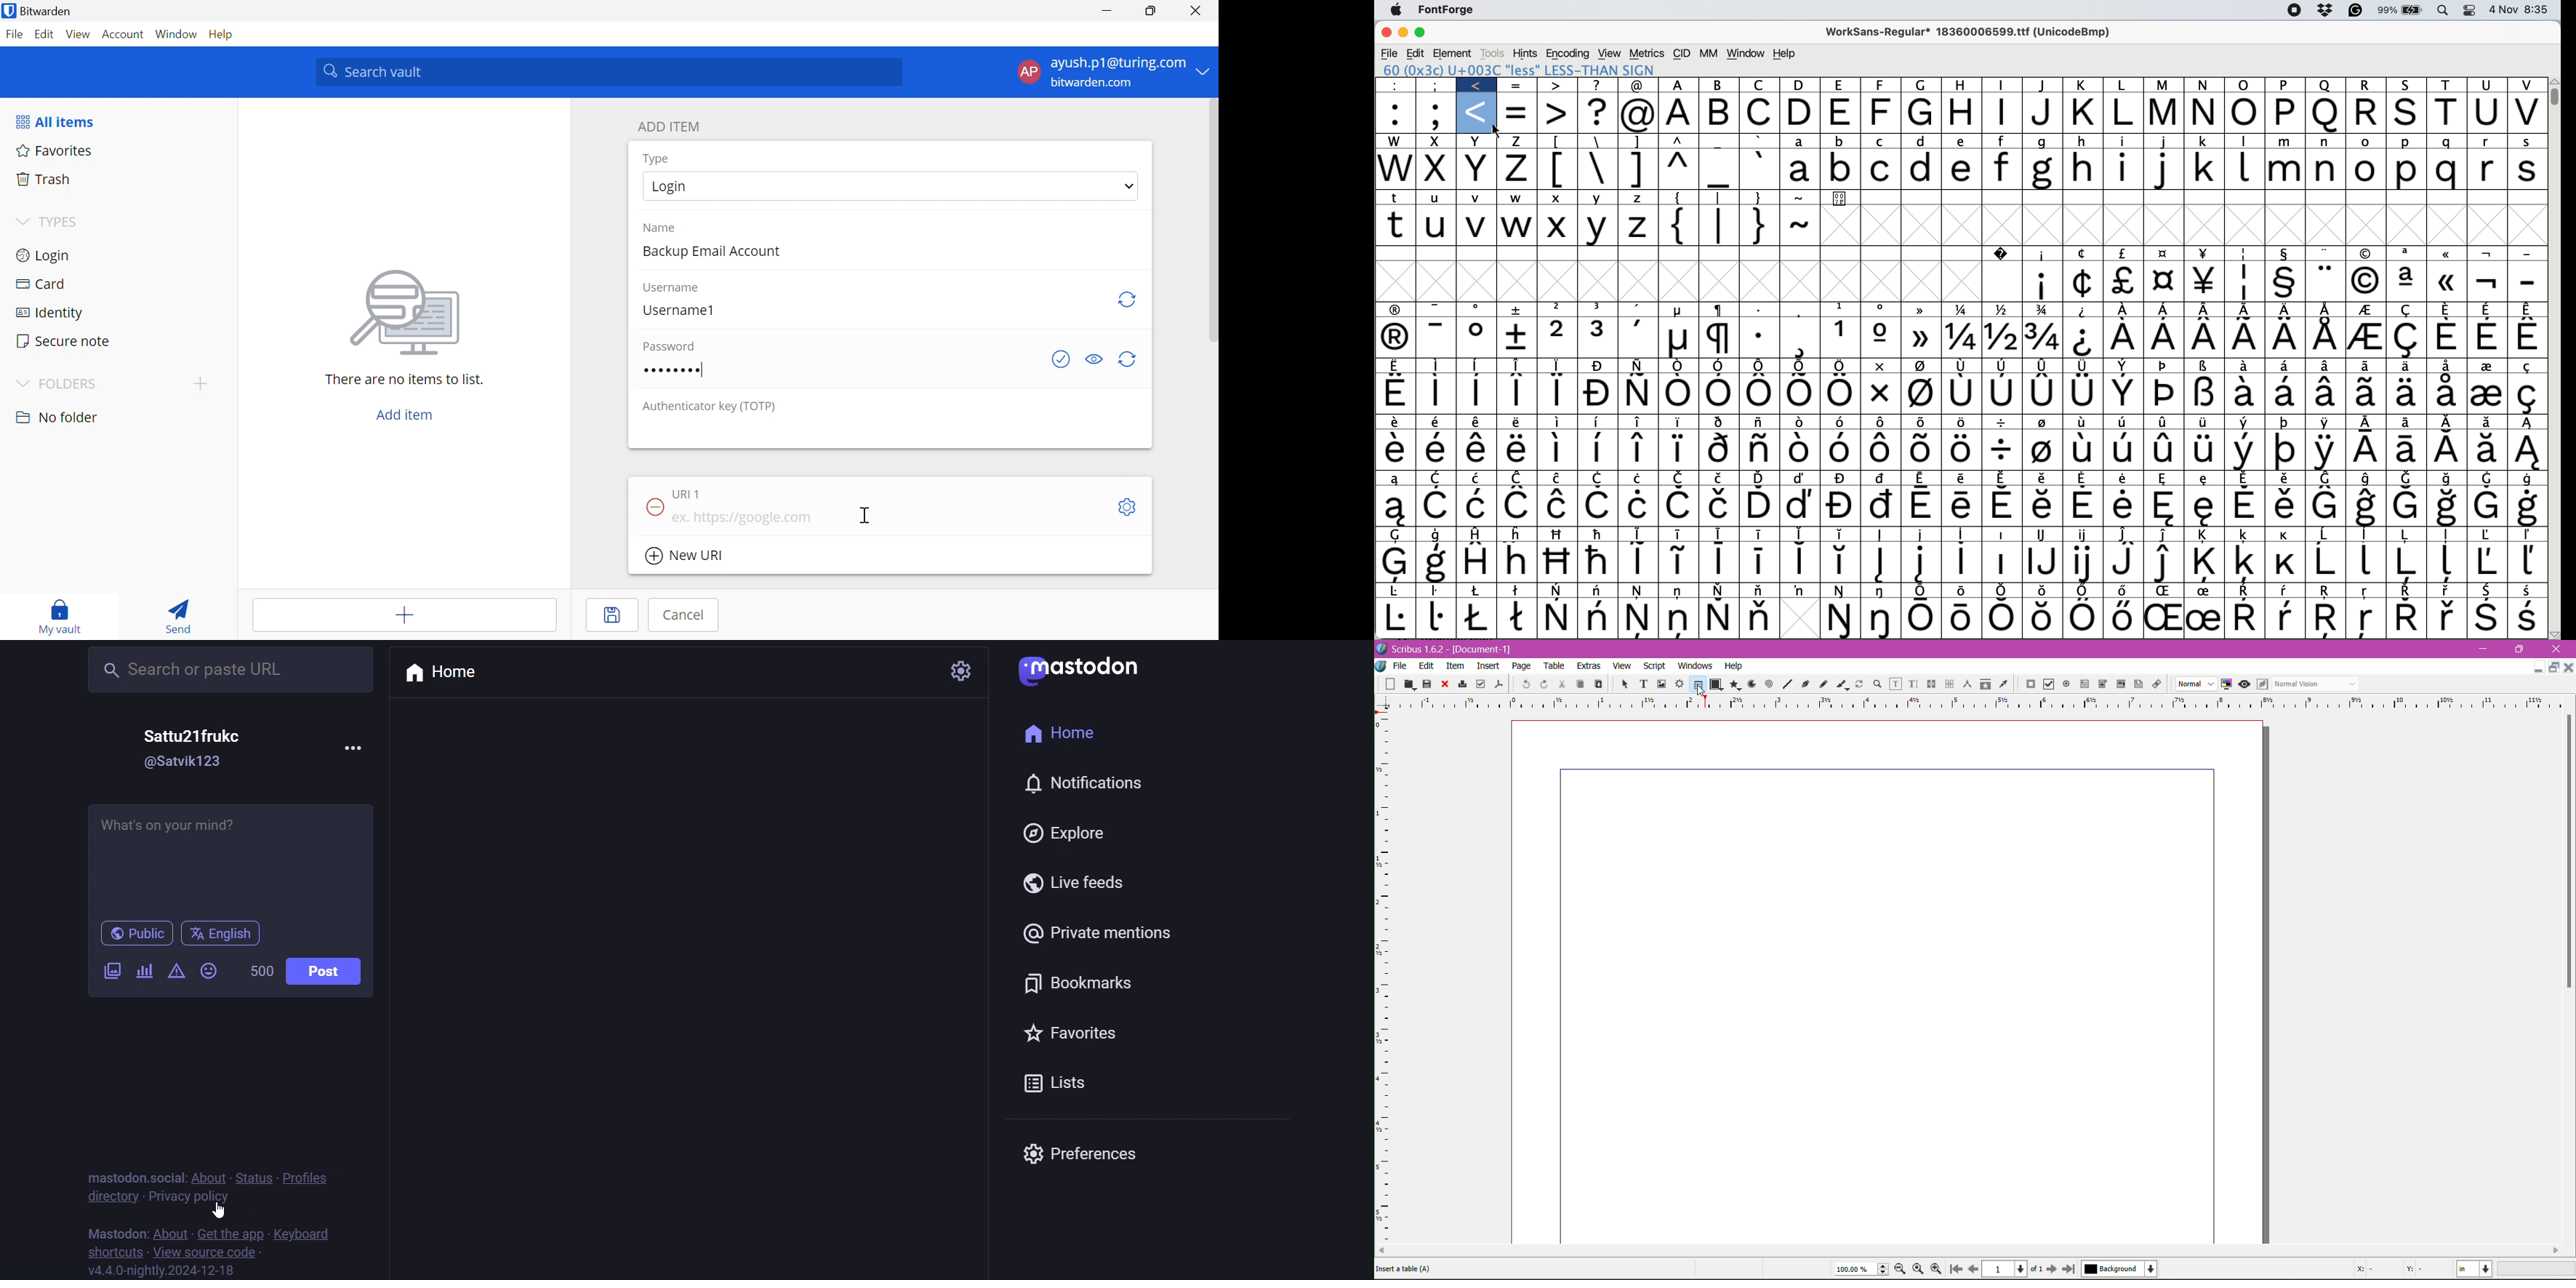 The width and height of the screenshot is (2576, 1288). What do you see at coordinates (1679, 684) in the screenshot?
I see `Render Frame` at bounding box center [1679, 684].